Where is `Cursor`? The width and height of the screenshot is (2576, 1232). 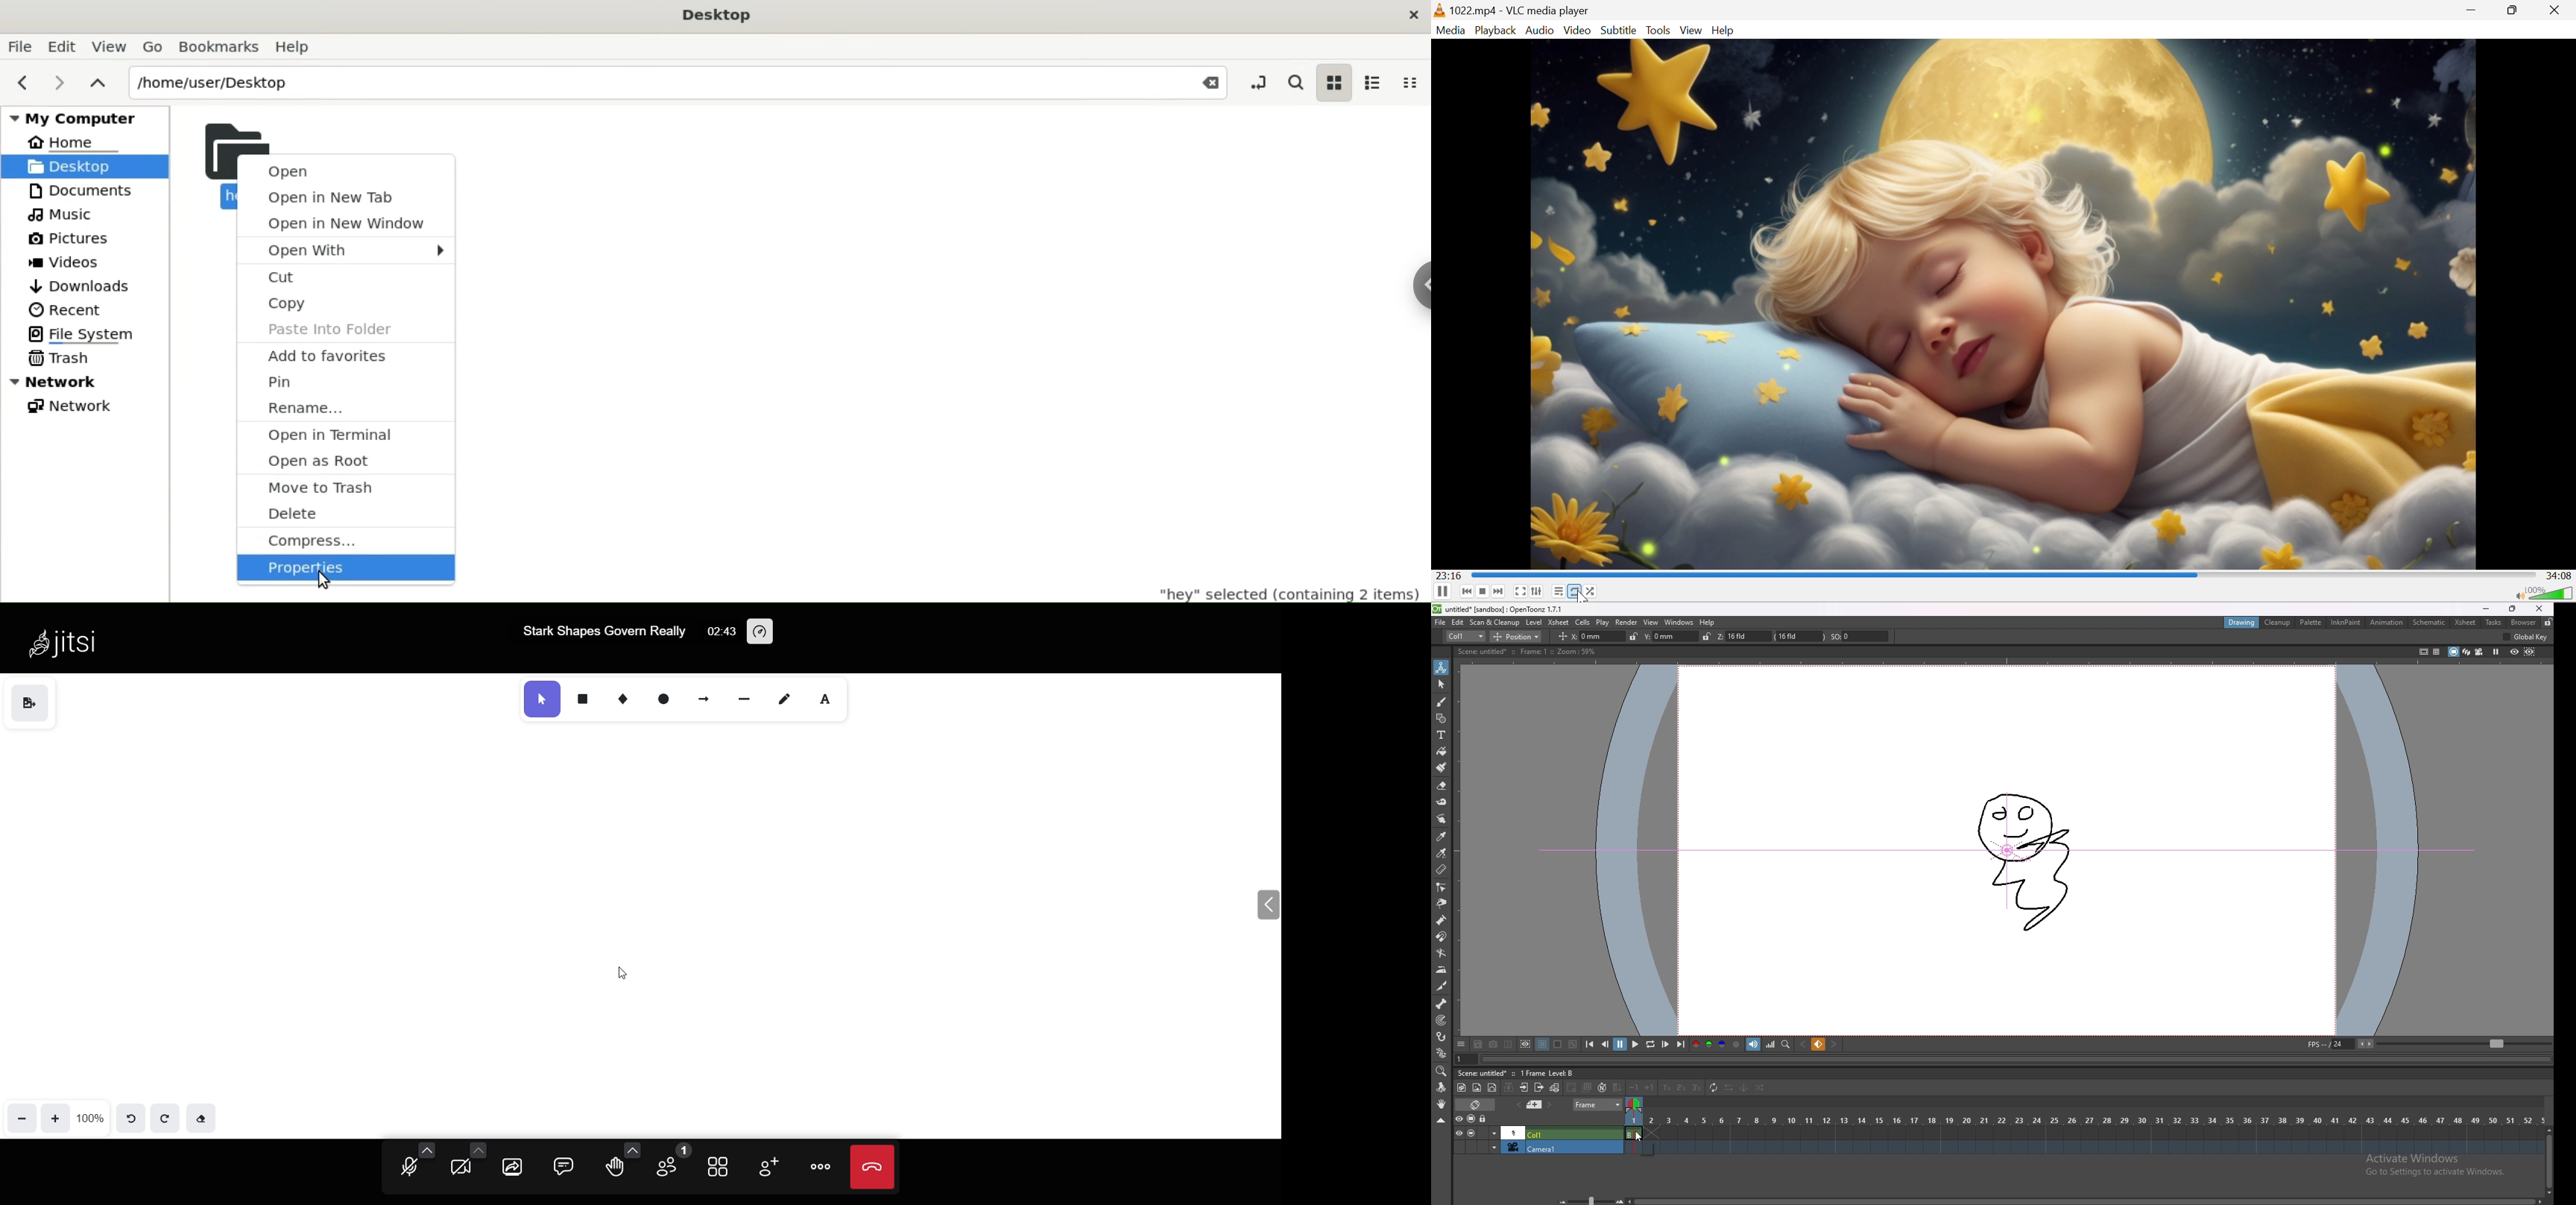 Cursor is located at coordinates (319, 583).